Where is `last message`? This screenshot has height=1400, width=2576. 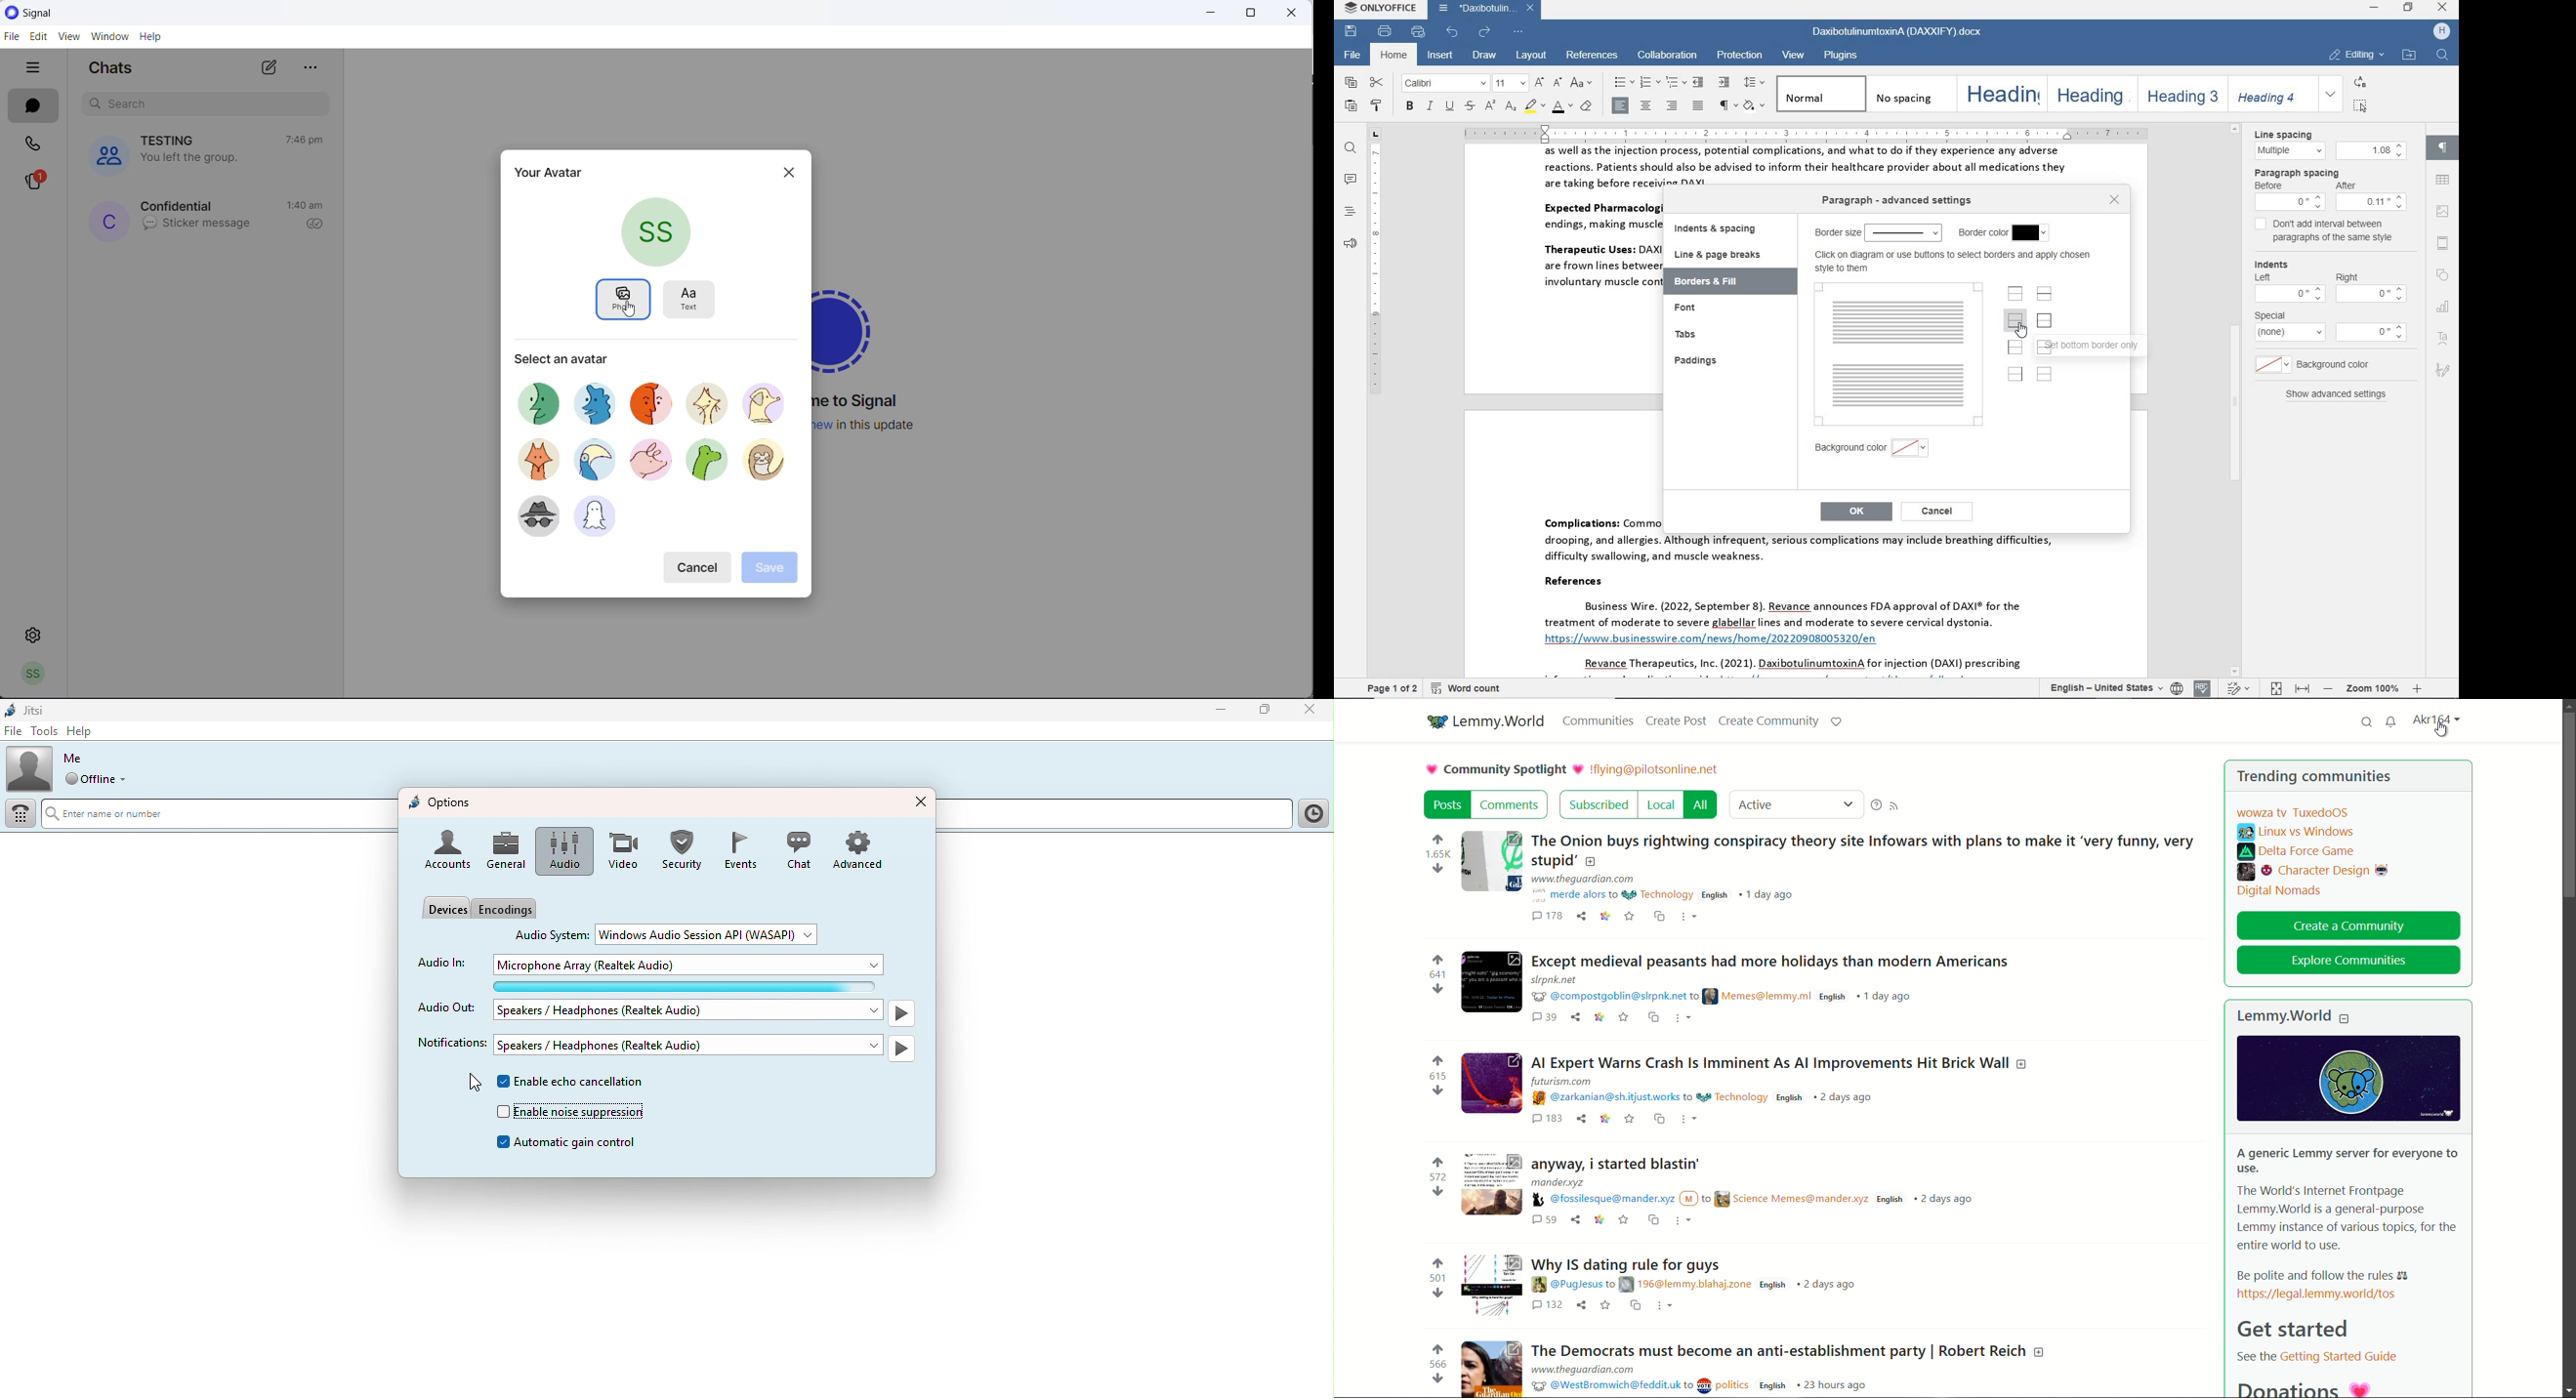
last message is located at coordinates (200, 224).